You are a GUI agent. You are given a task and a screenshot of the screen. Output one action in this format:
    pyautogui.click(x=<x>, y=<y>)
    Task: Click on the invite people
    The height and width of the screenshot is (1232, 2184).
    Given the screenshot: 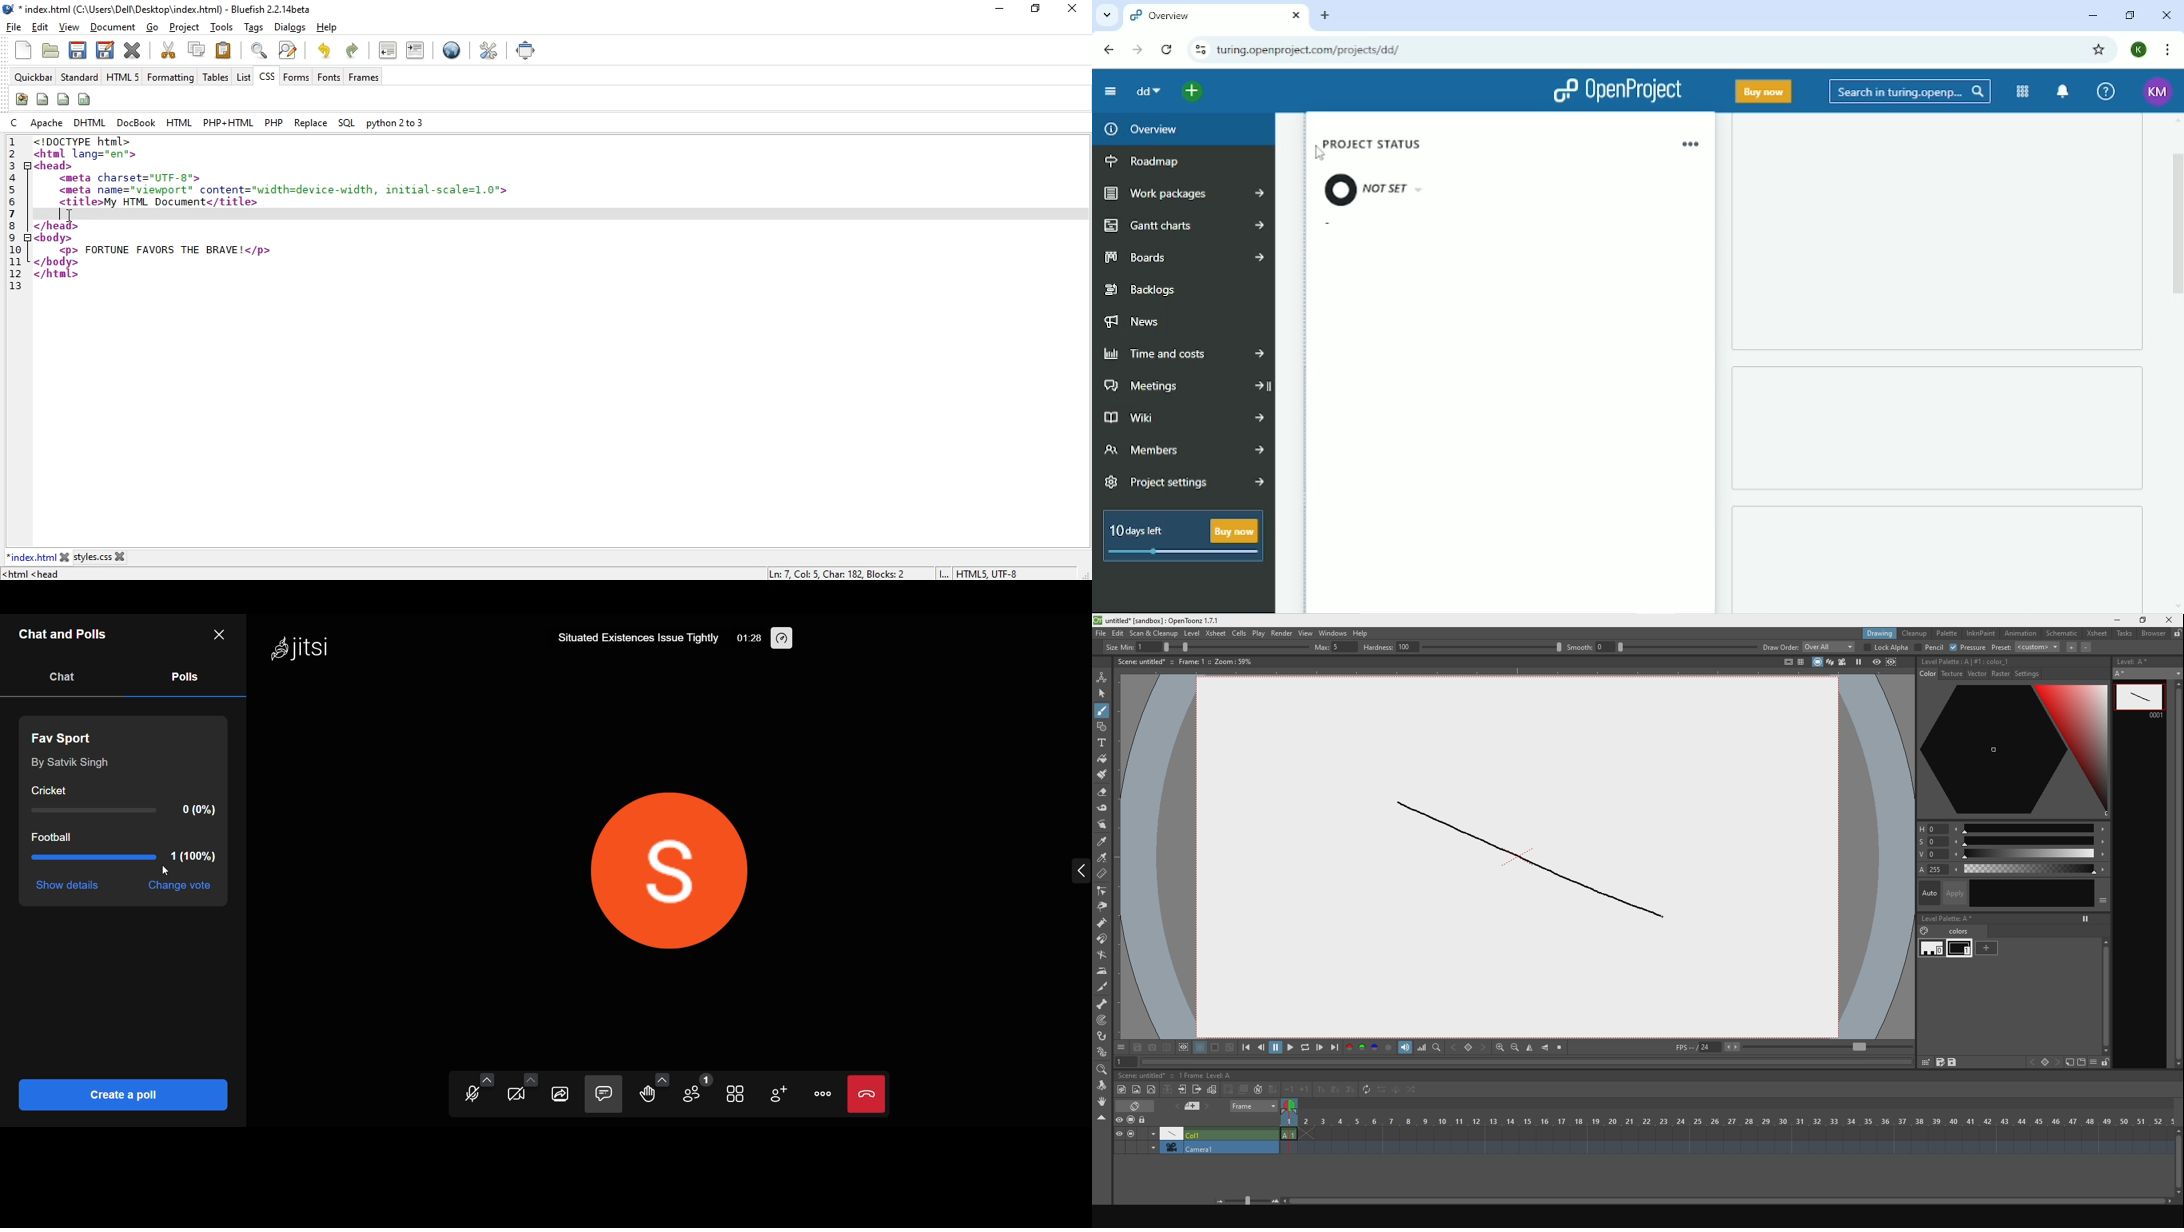 What is the action you would take?
    pyautogui.click(x=781, y=1092)
    